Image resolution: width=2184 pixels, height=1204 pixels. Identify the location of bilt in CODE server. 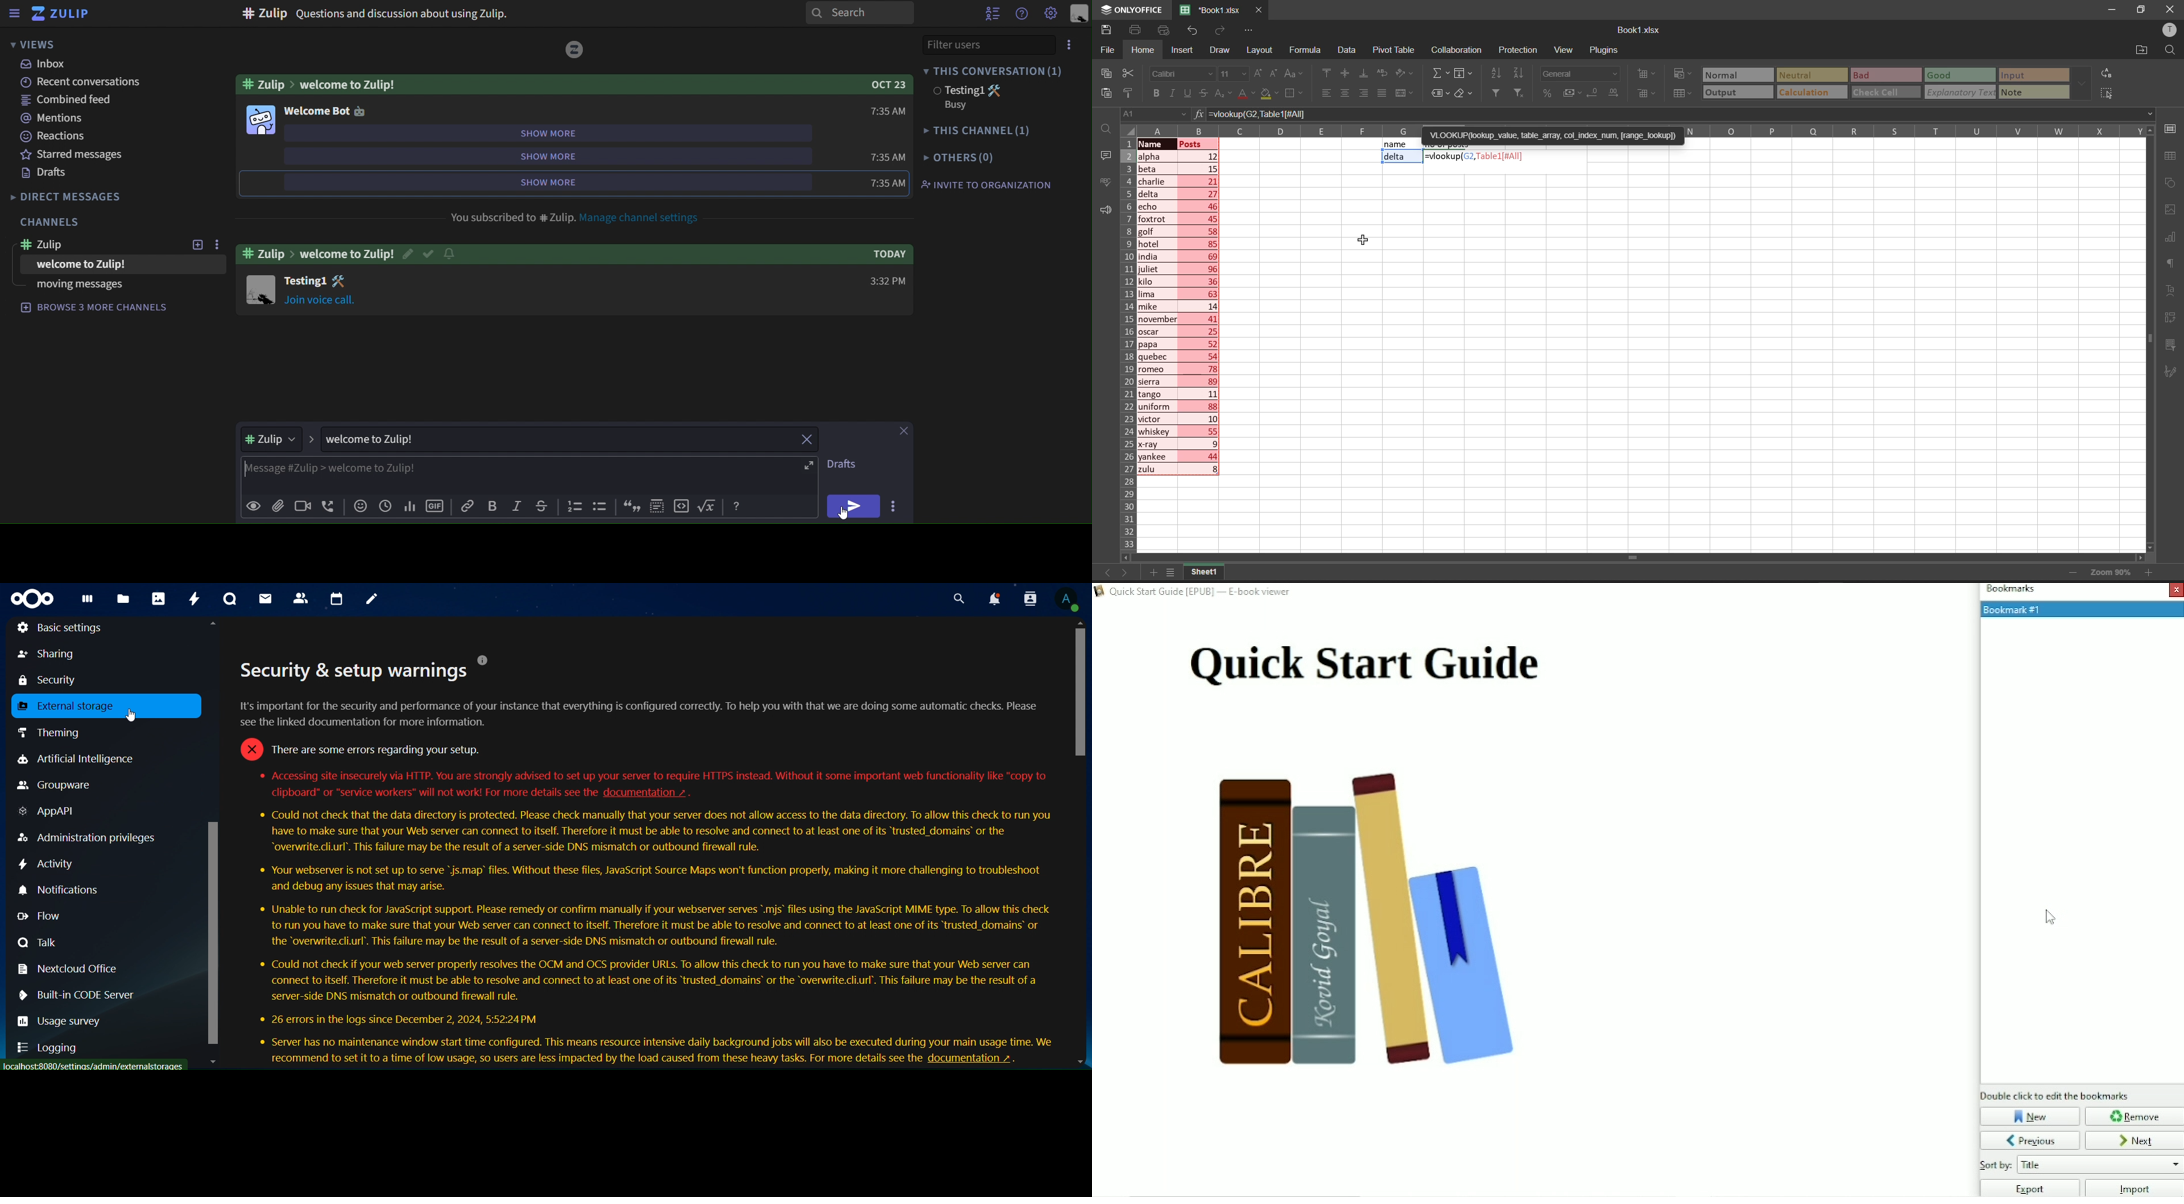
(89, 993).